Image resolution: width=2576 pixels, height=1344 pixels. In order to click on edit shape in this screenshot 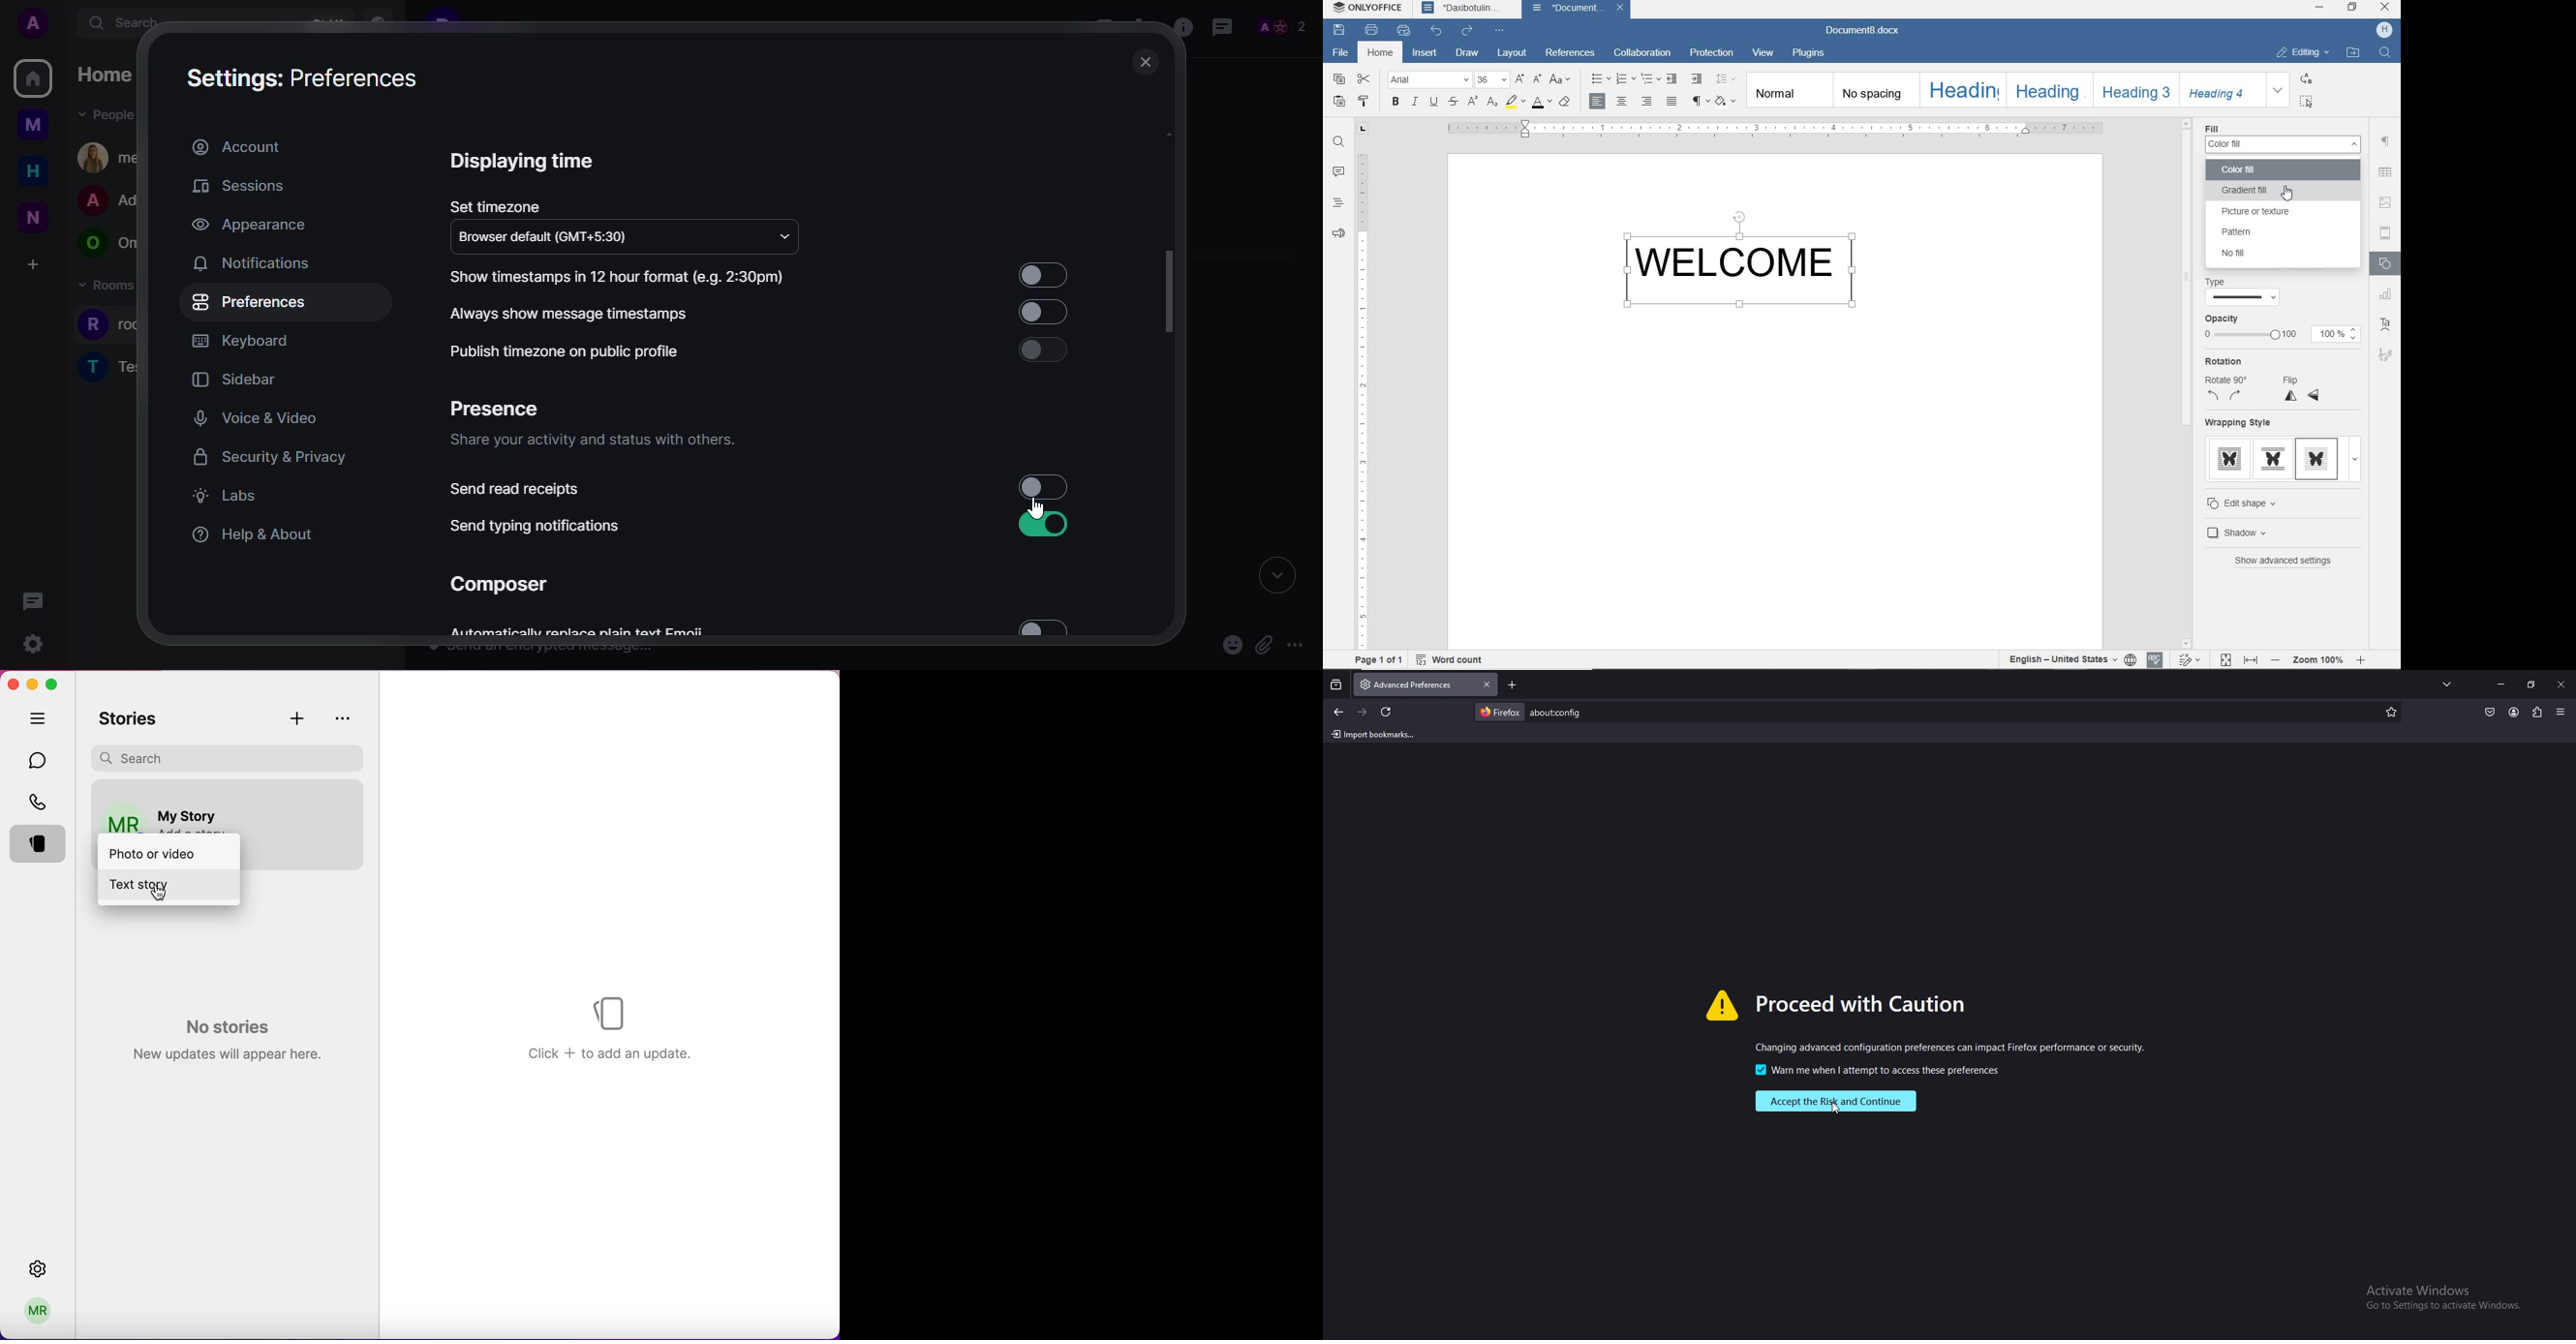, I will do `click(2255, 503)`.